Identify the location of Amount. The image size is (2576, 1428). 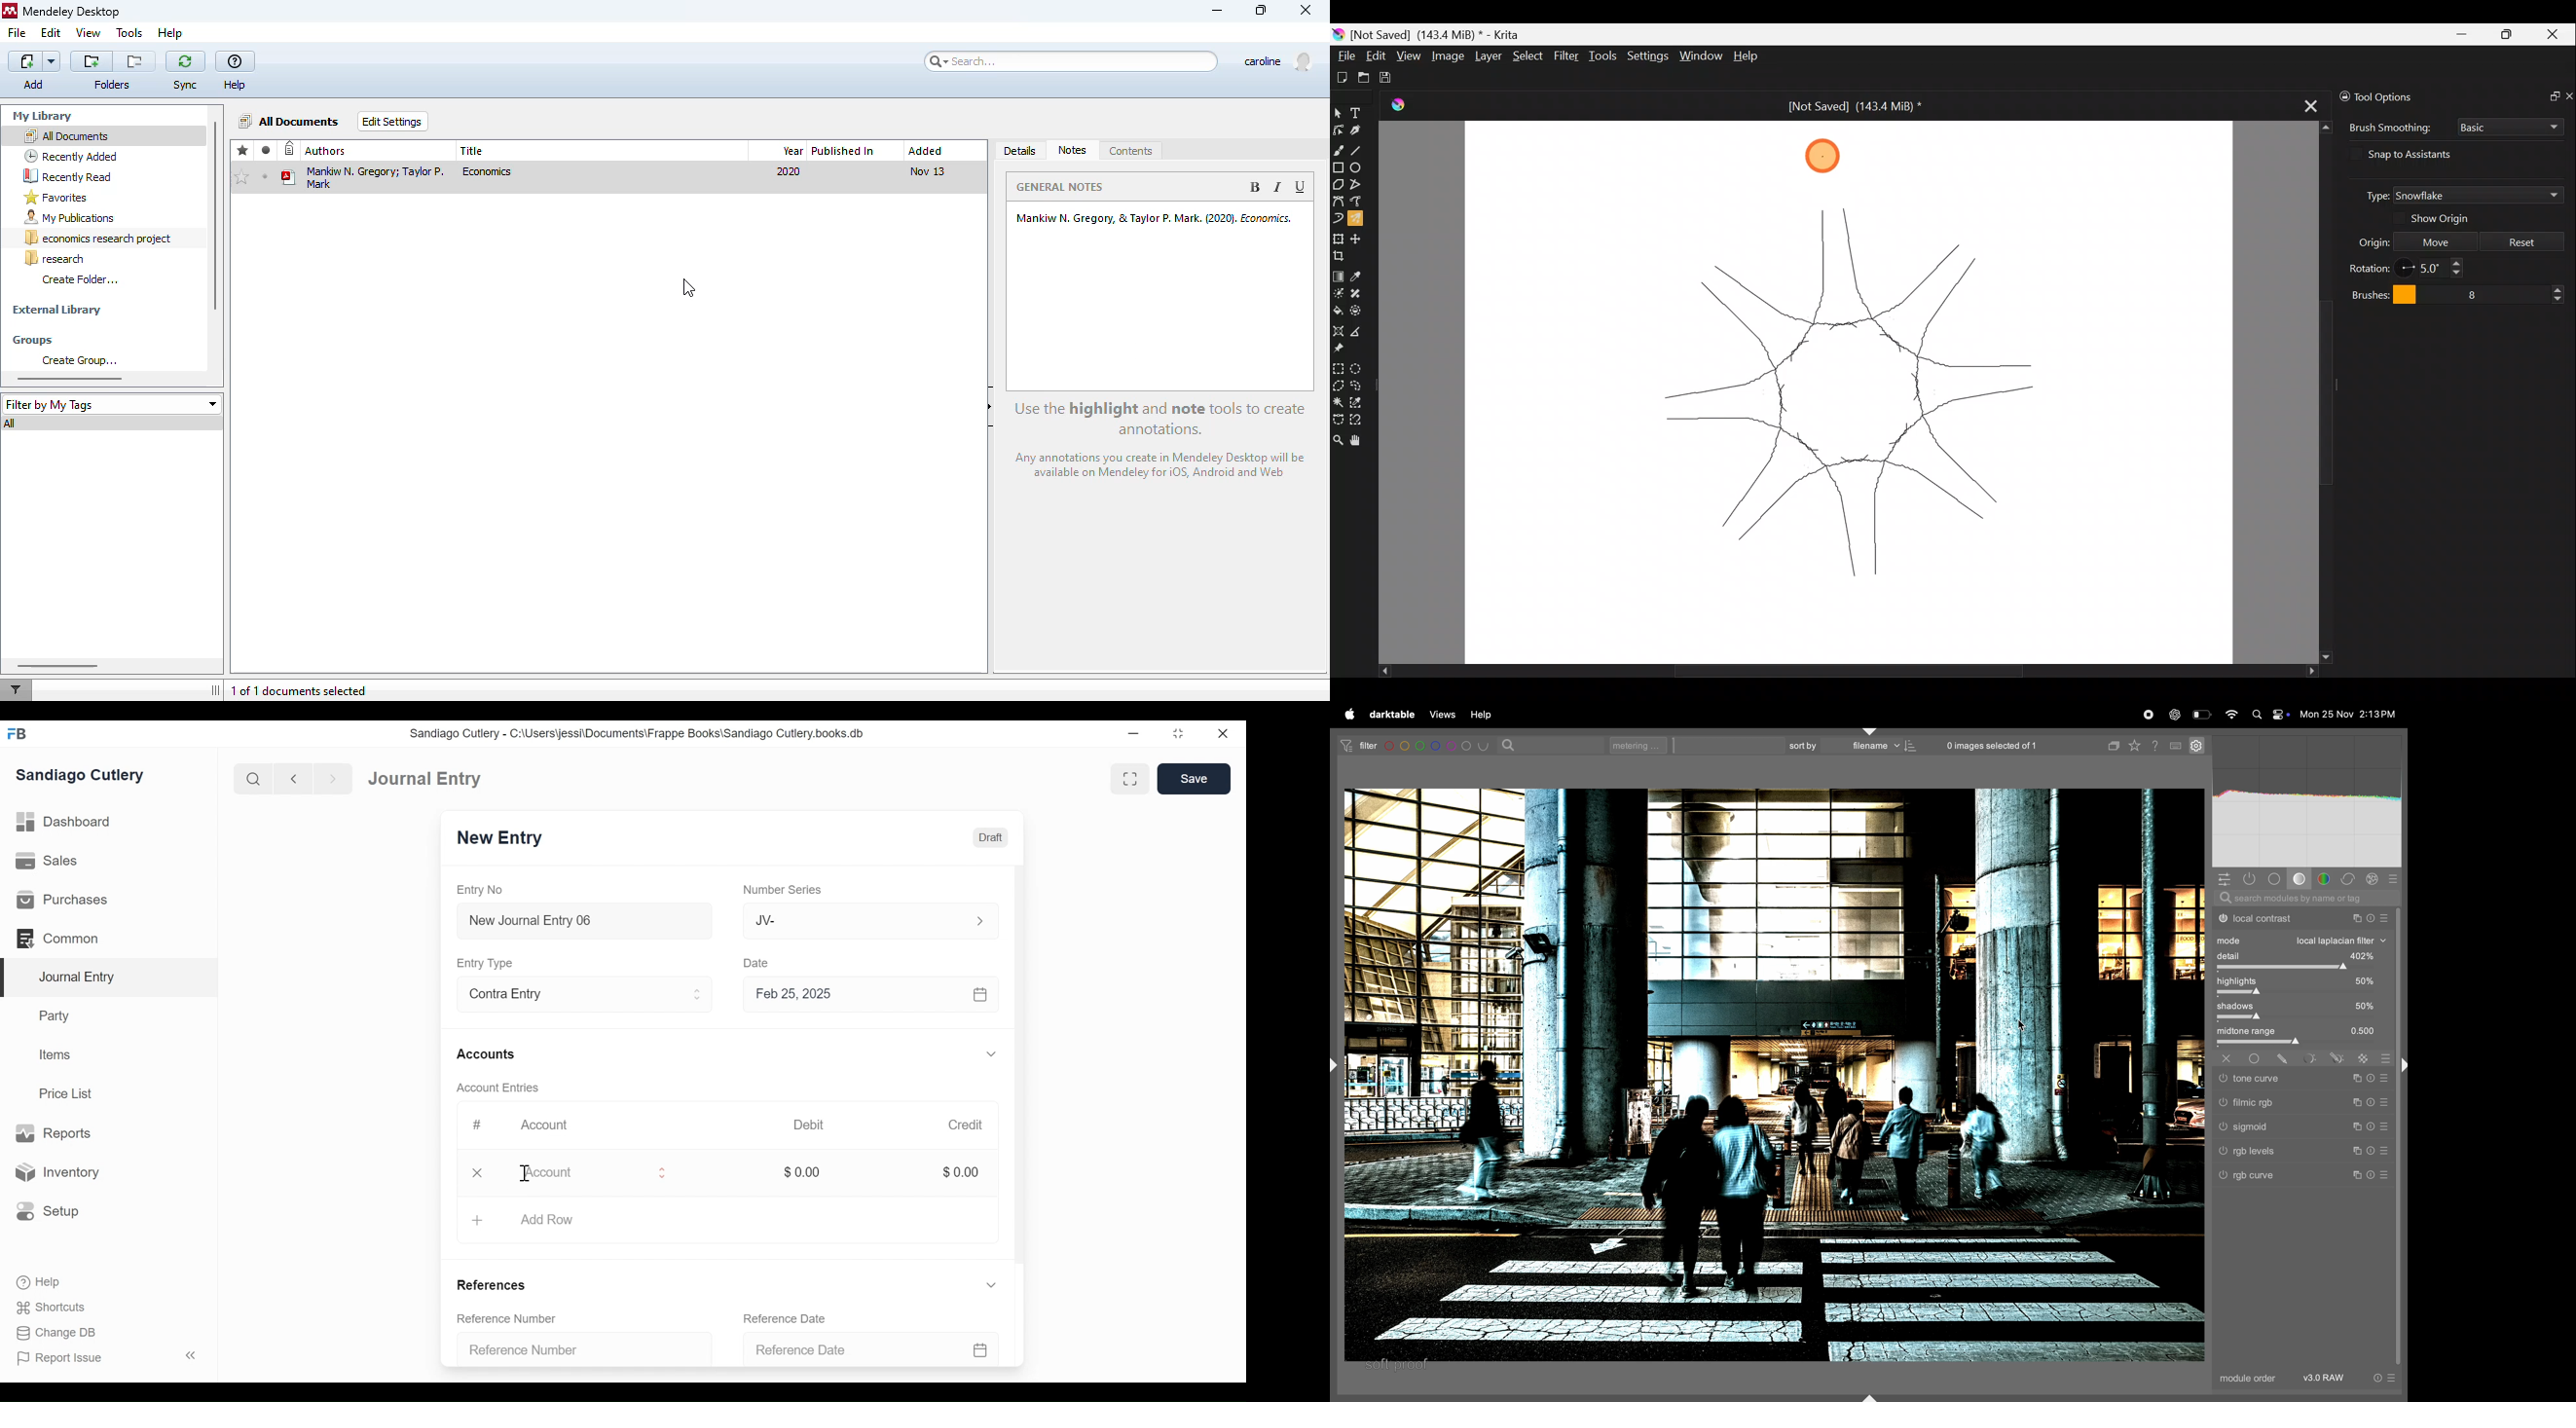
(585, 1173).